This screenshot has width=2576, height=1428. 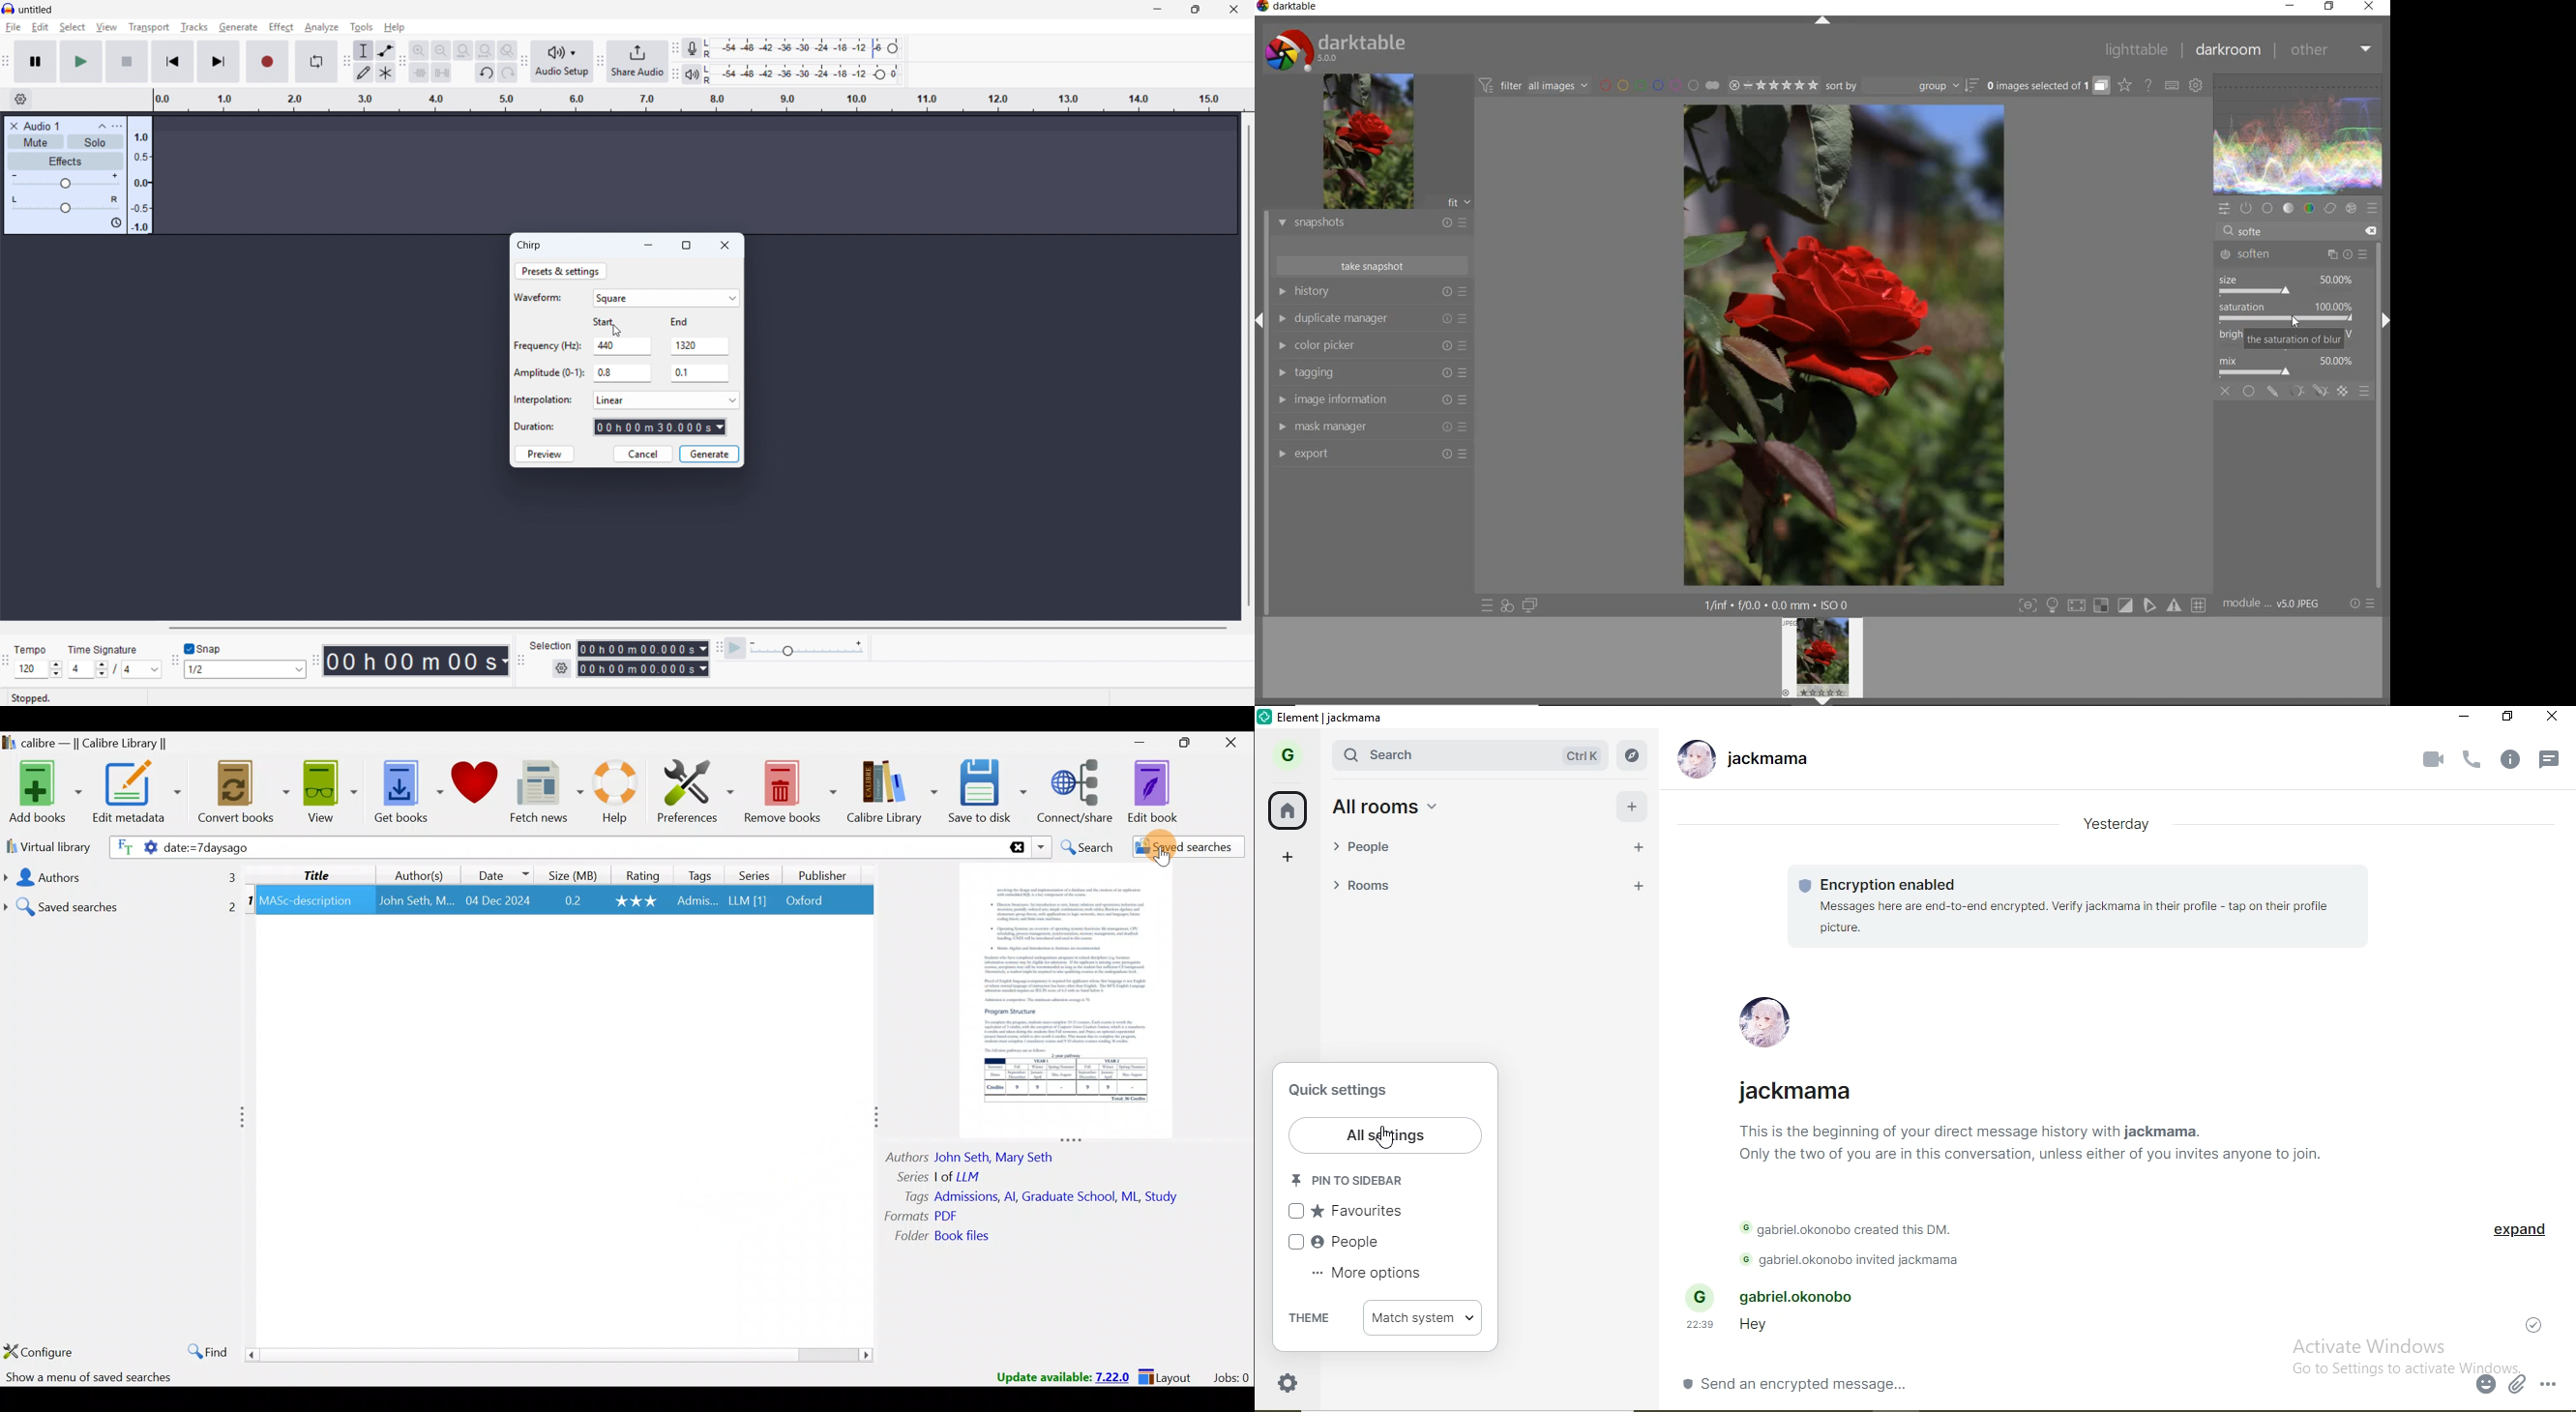 I want to click on Zoom out , so click(x=441, y=50).